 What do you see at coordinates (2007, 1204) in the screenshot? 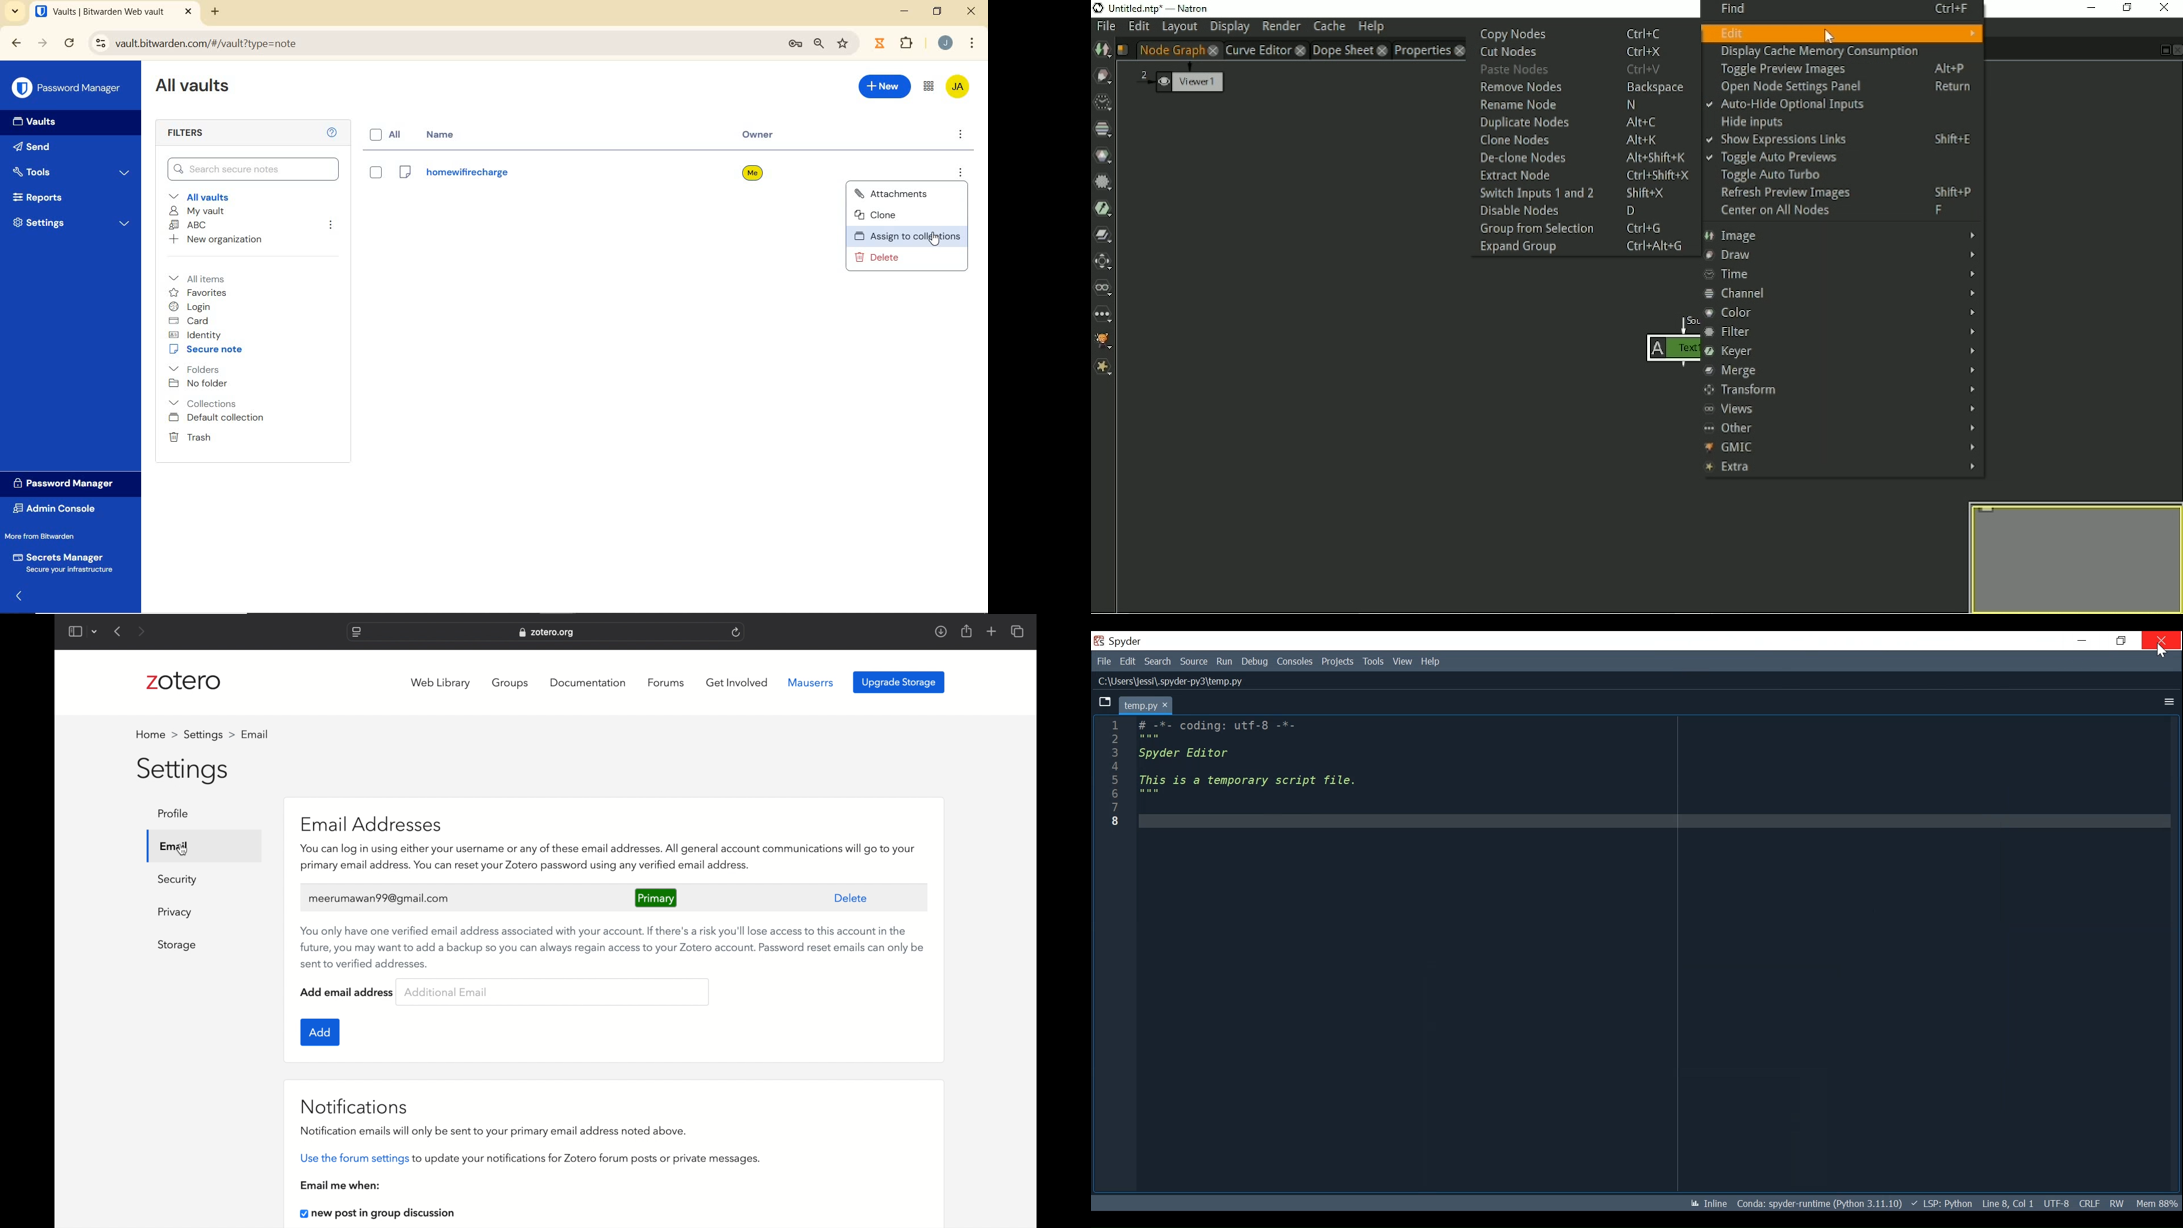
I see `Line 8, Col 1` at bounding box center [2007, 1204].